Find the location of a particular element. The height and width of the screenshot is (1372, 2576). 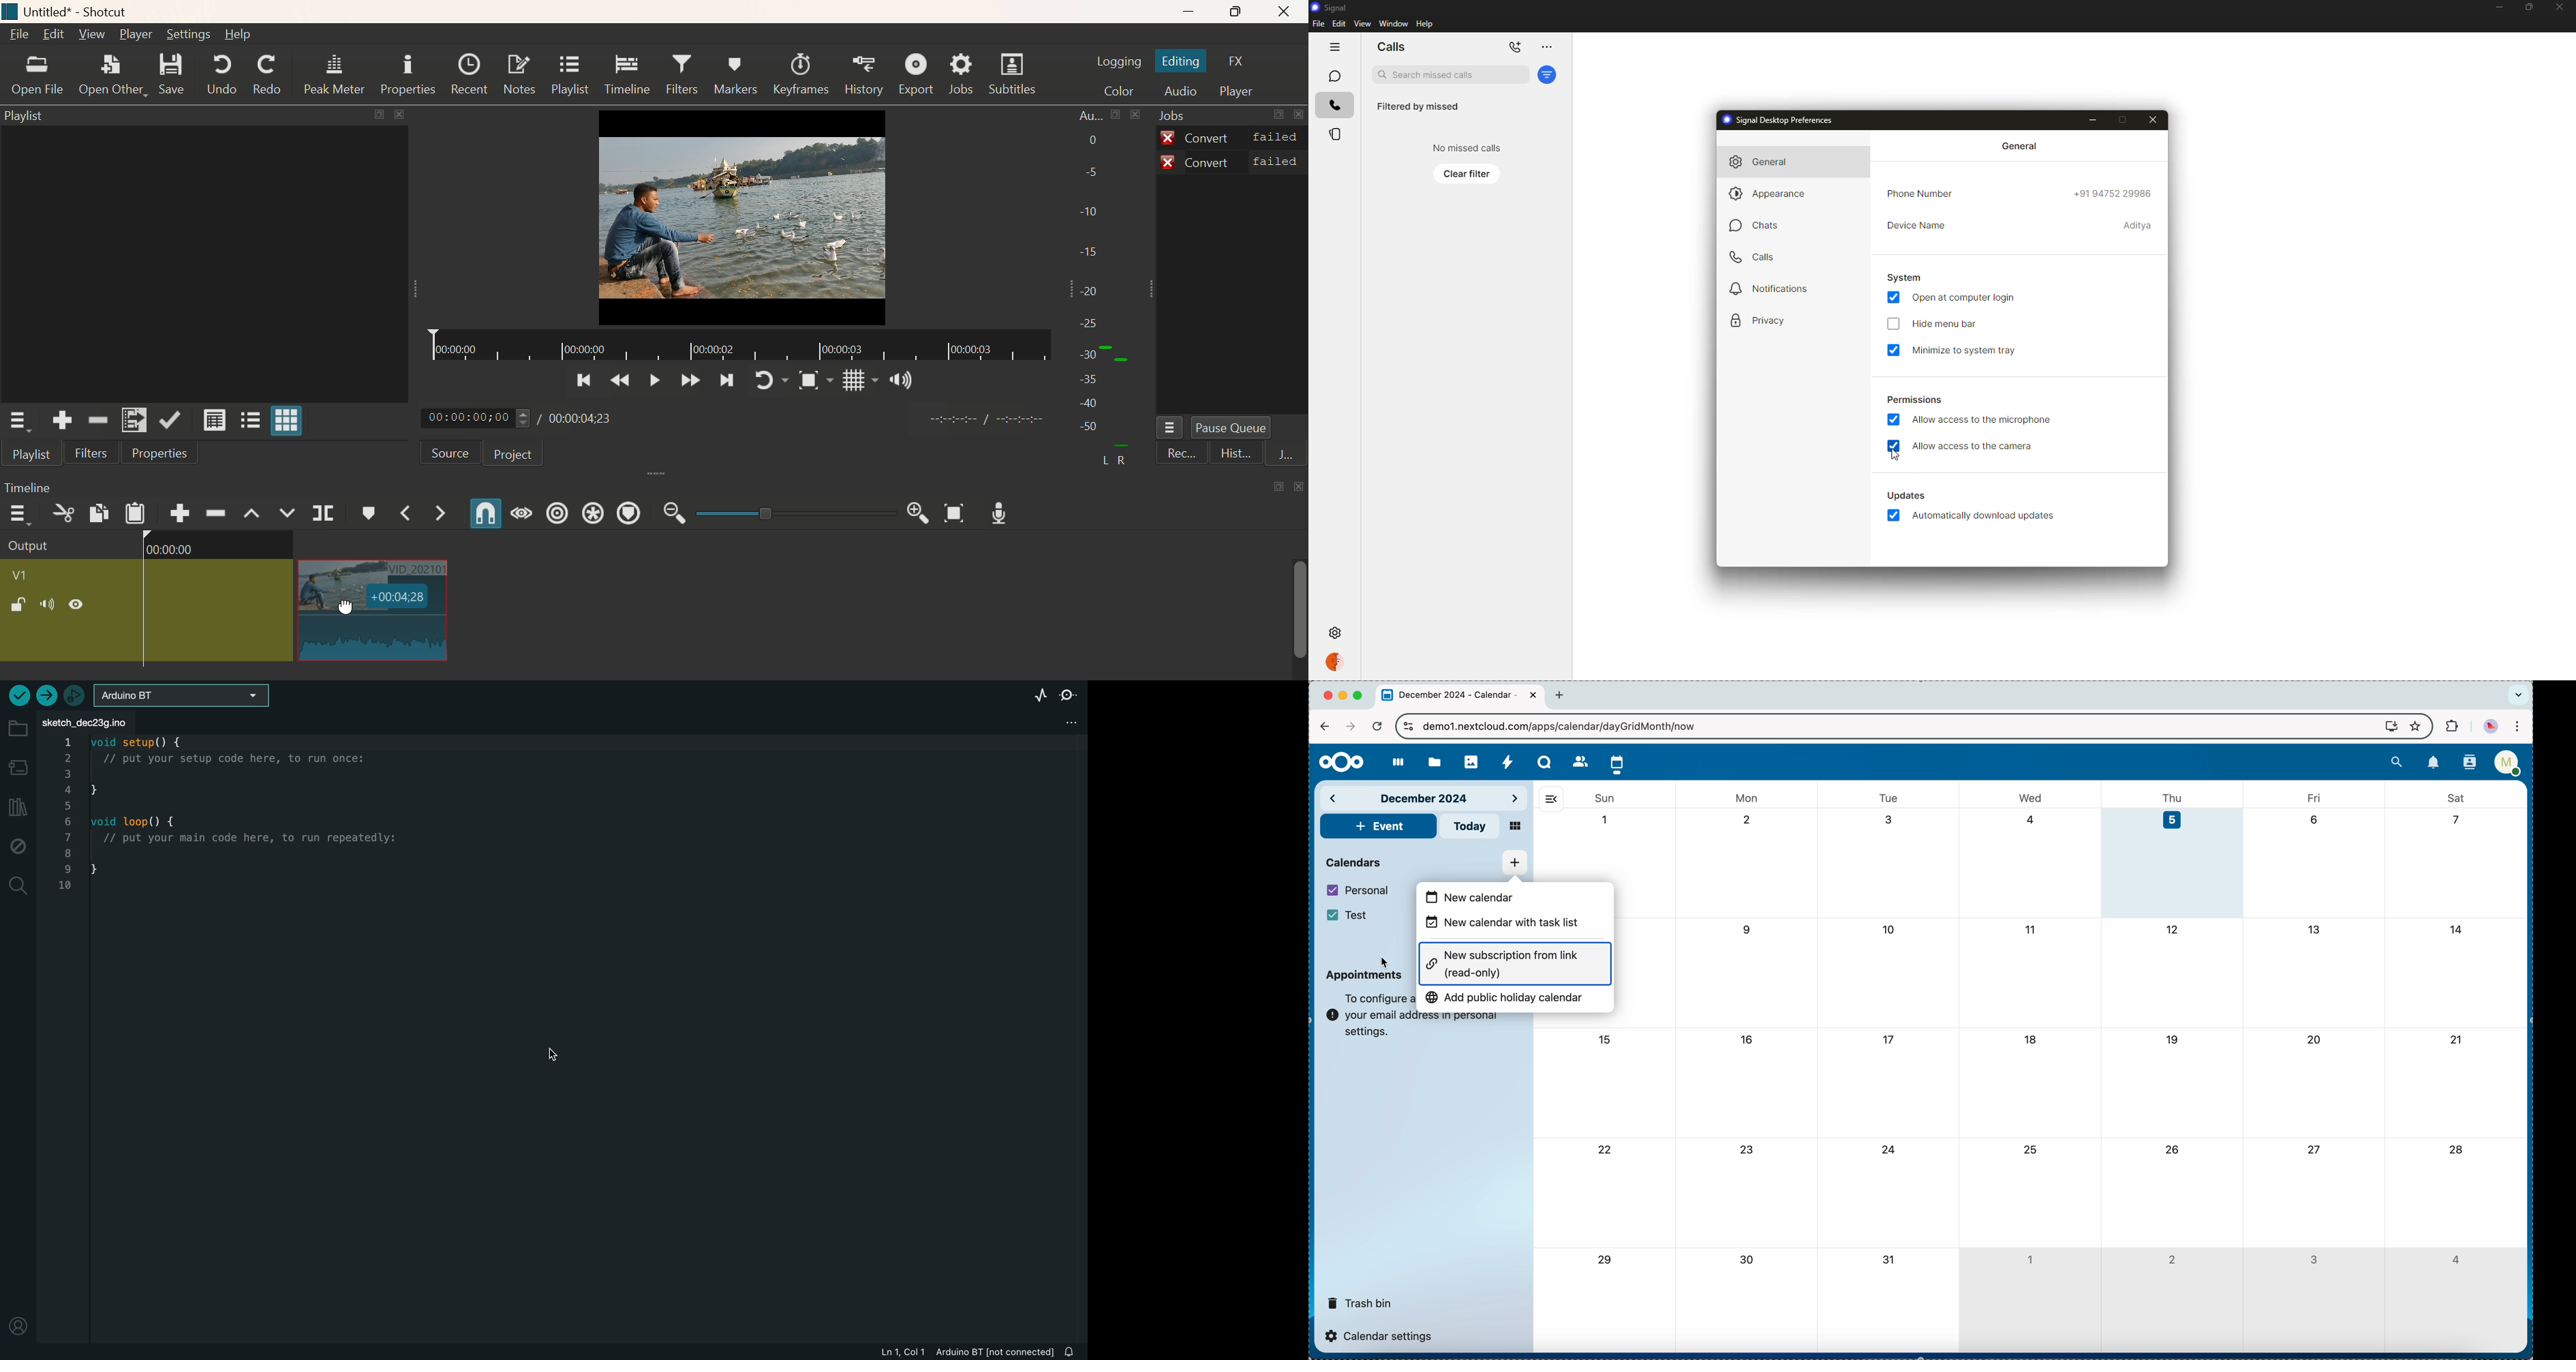

15 is located at coordinates (1604, 1040).